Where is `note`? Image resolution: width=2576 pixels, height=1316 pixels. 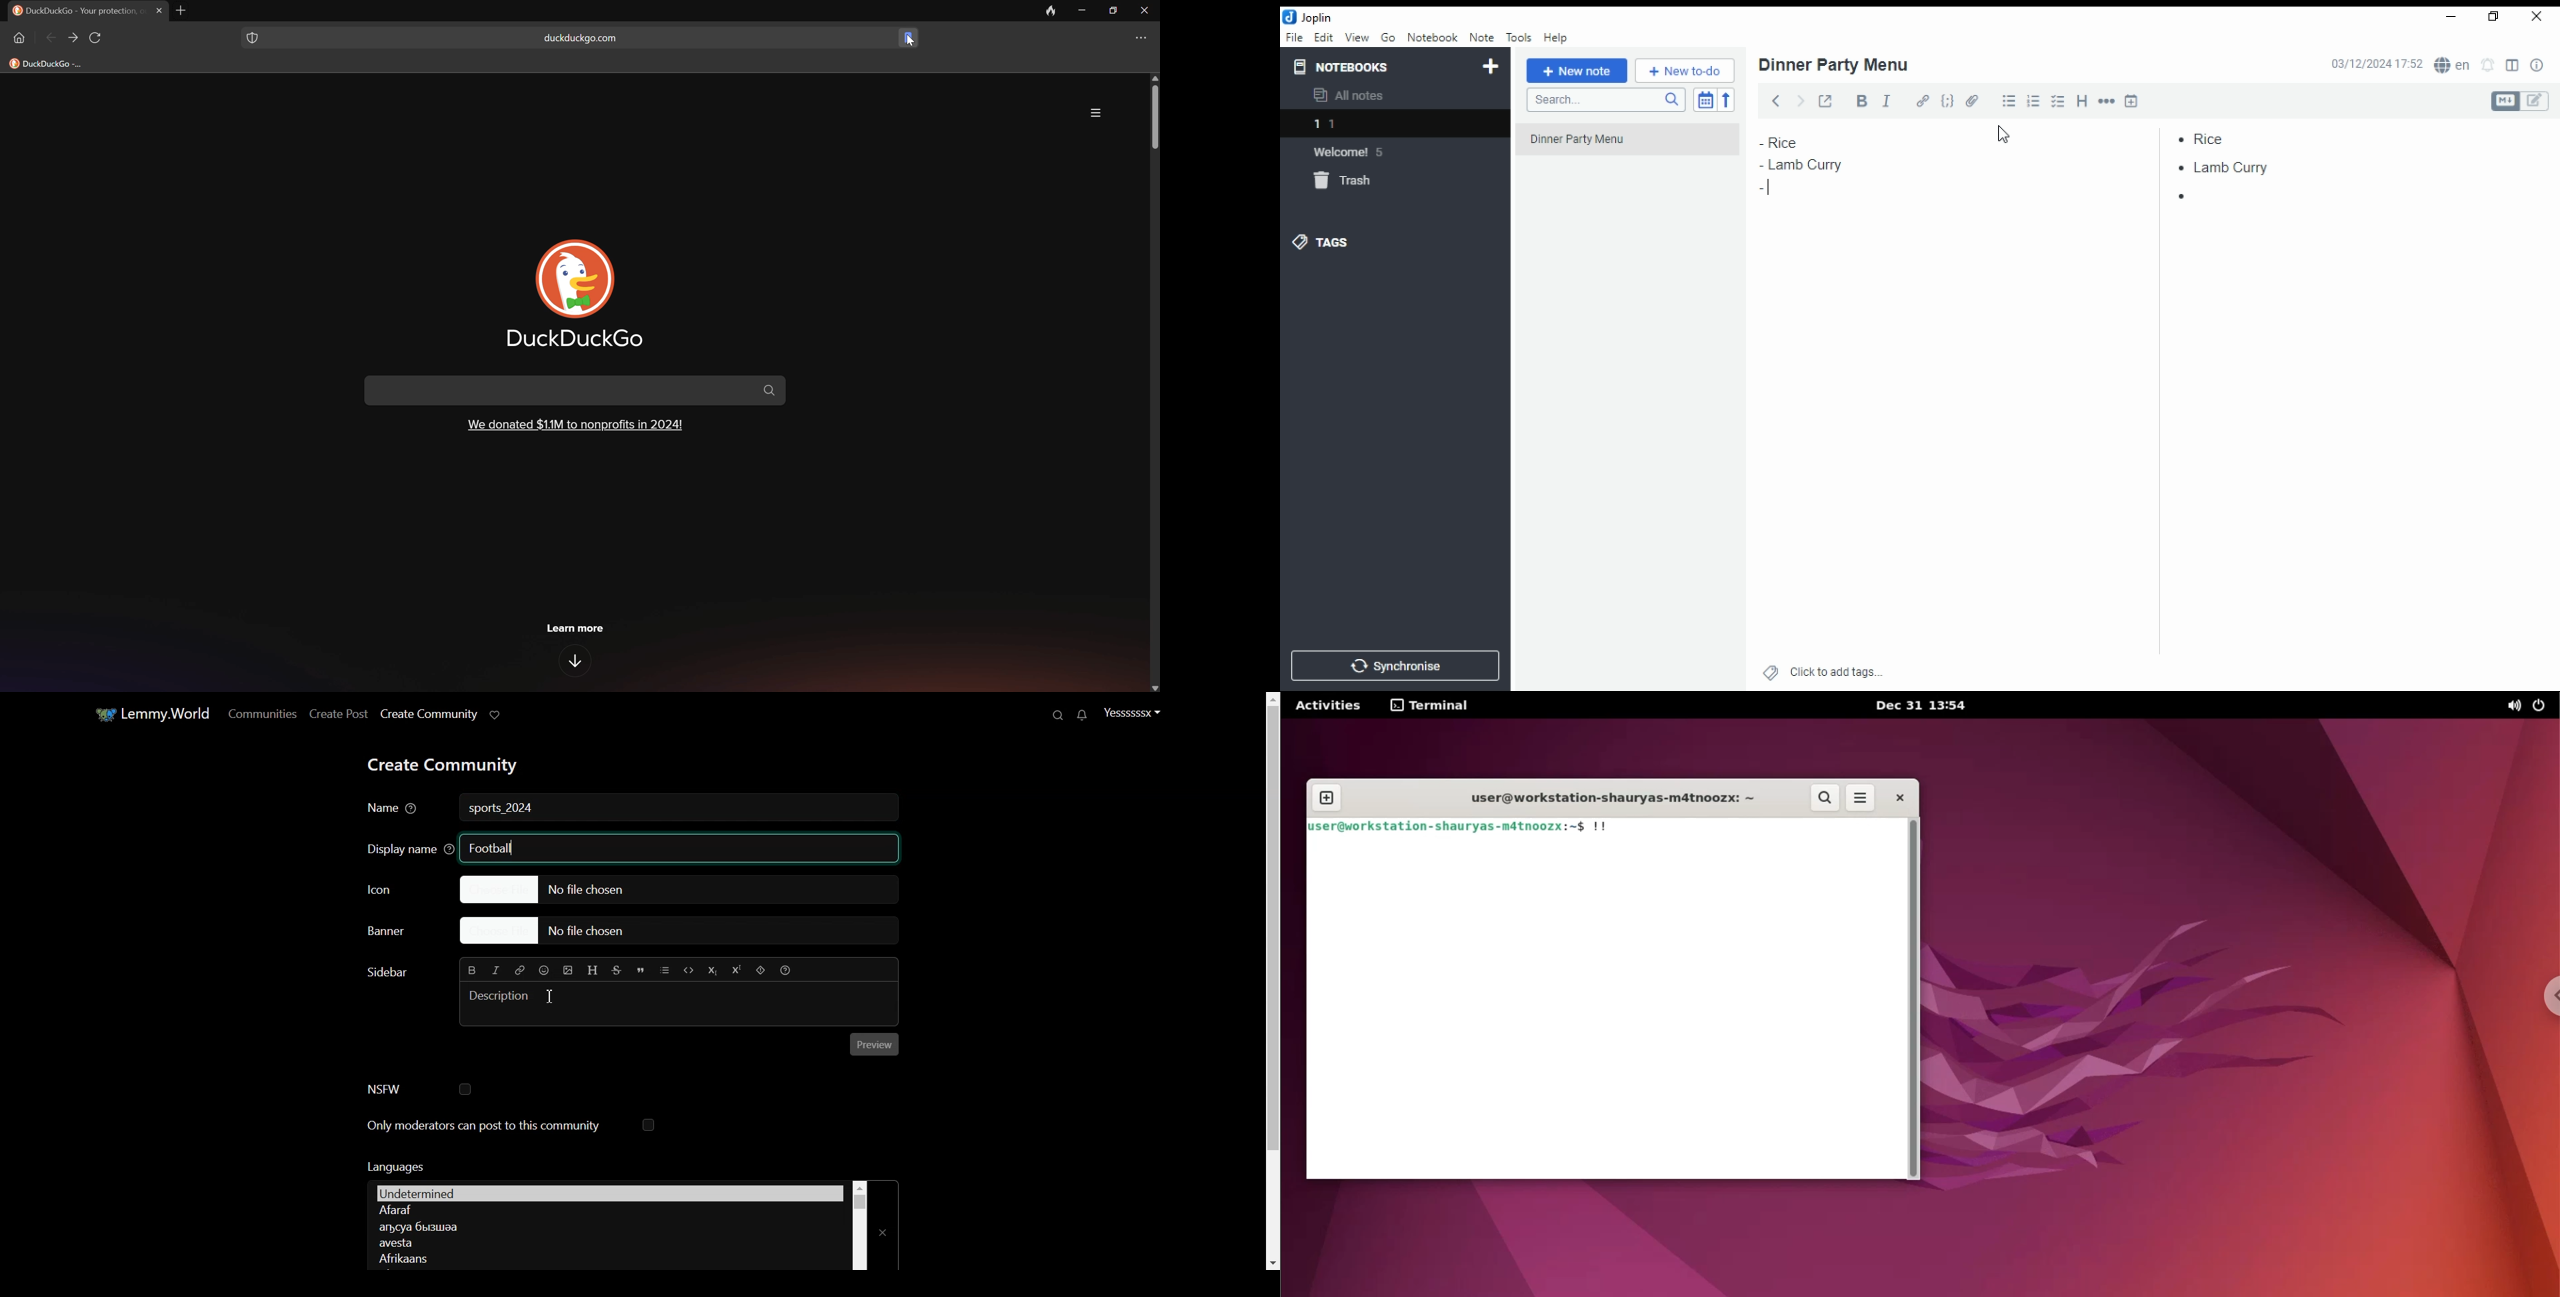
note is located at coordinates (1480, 38).